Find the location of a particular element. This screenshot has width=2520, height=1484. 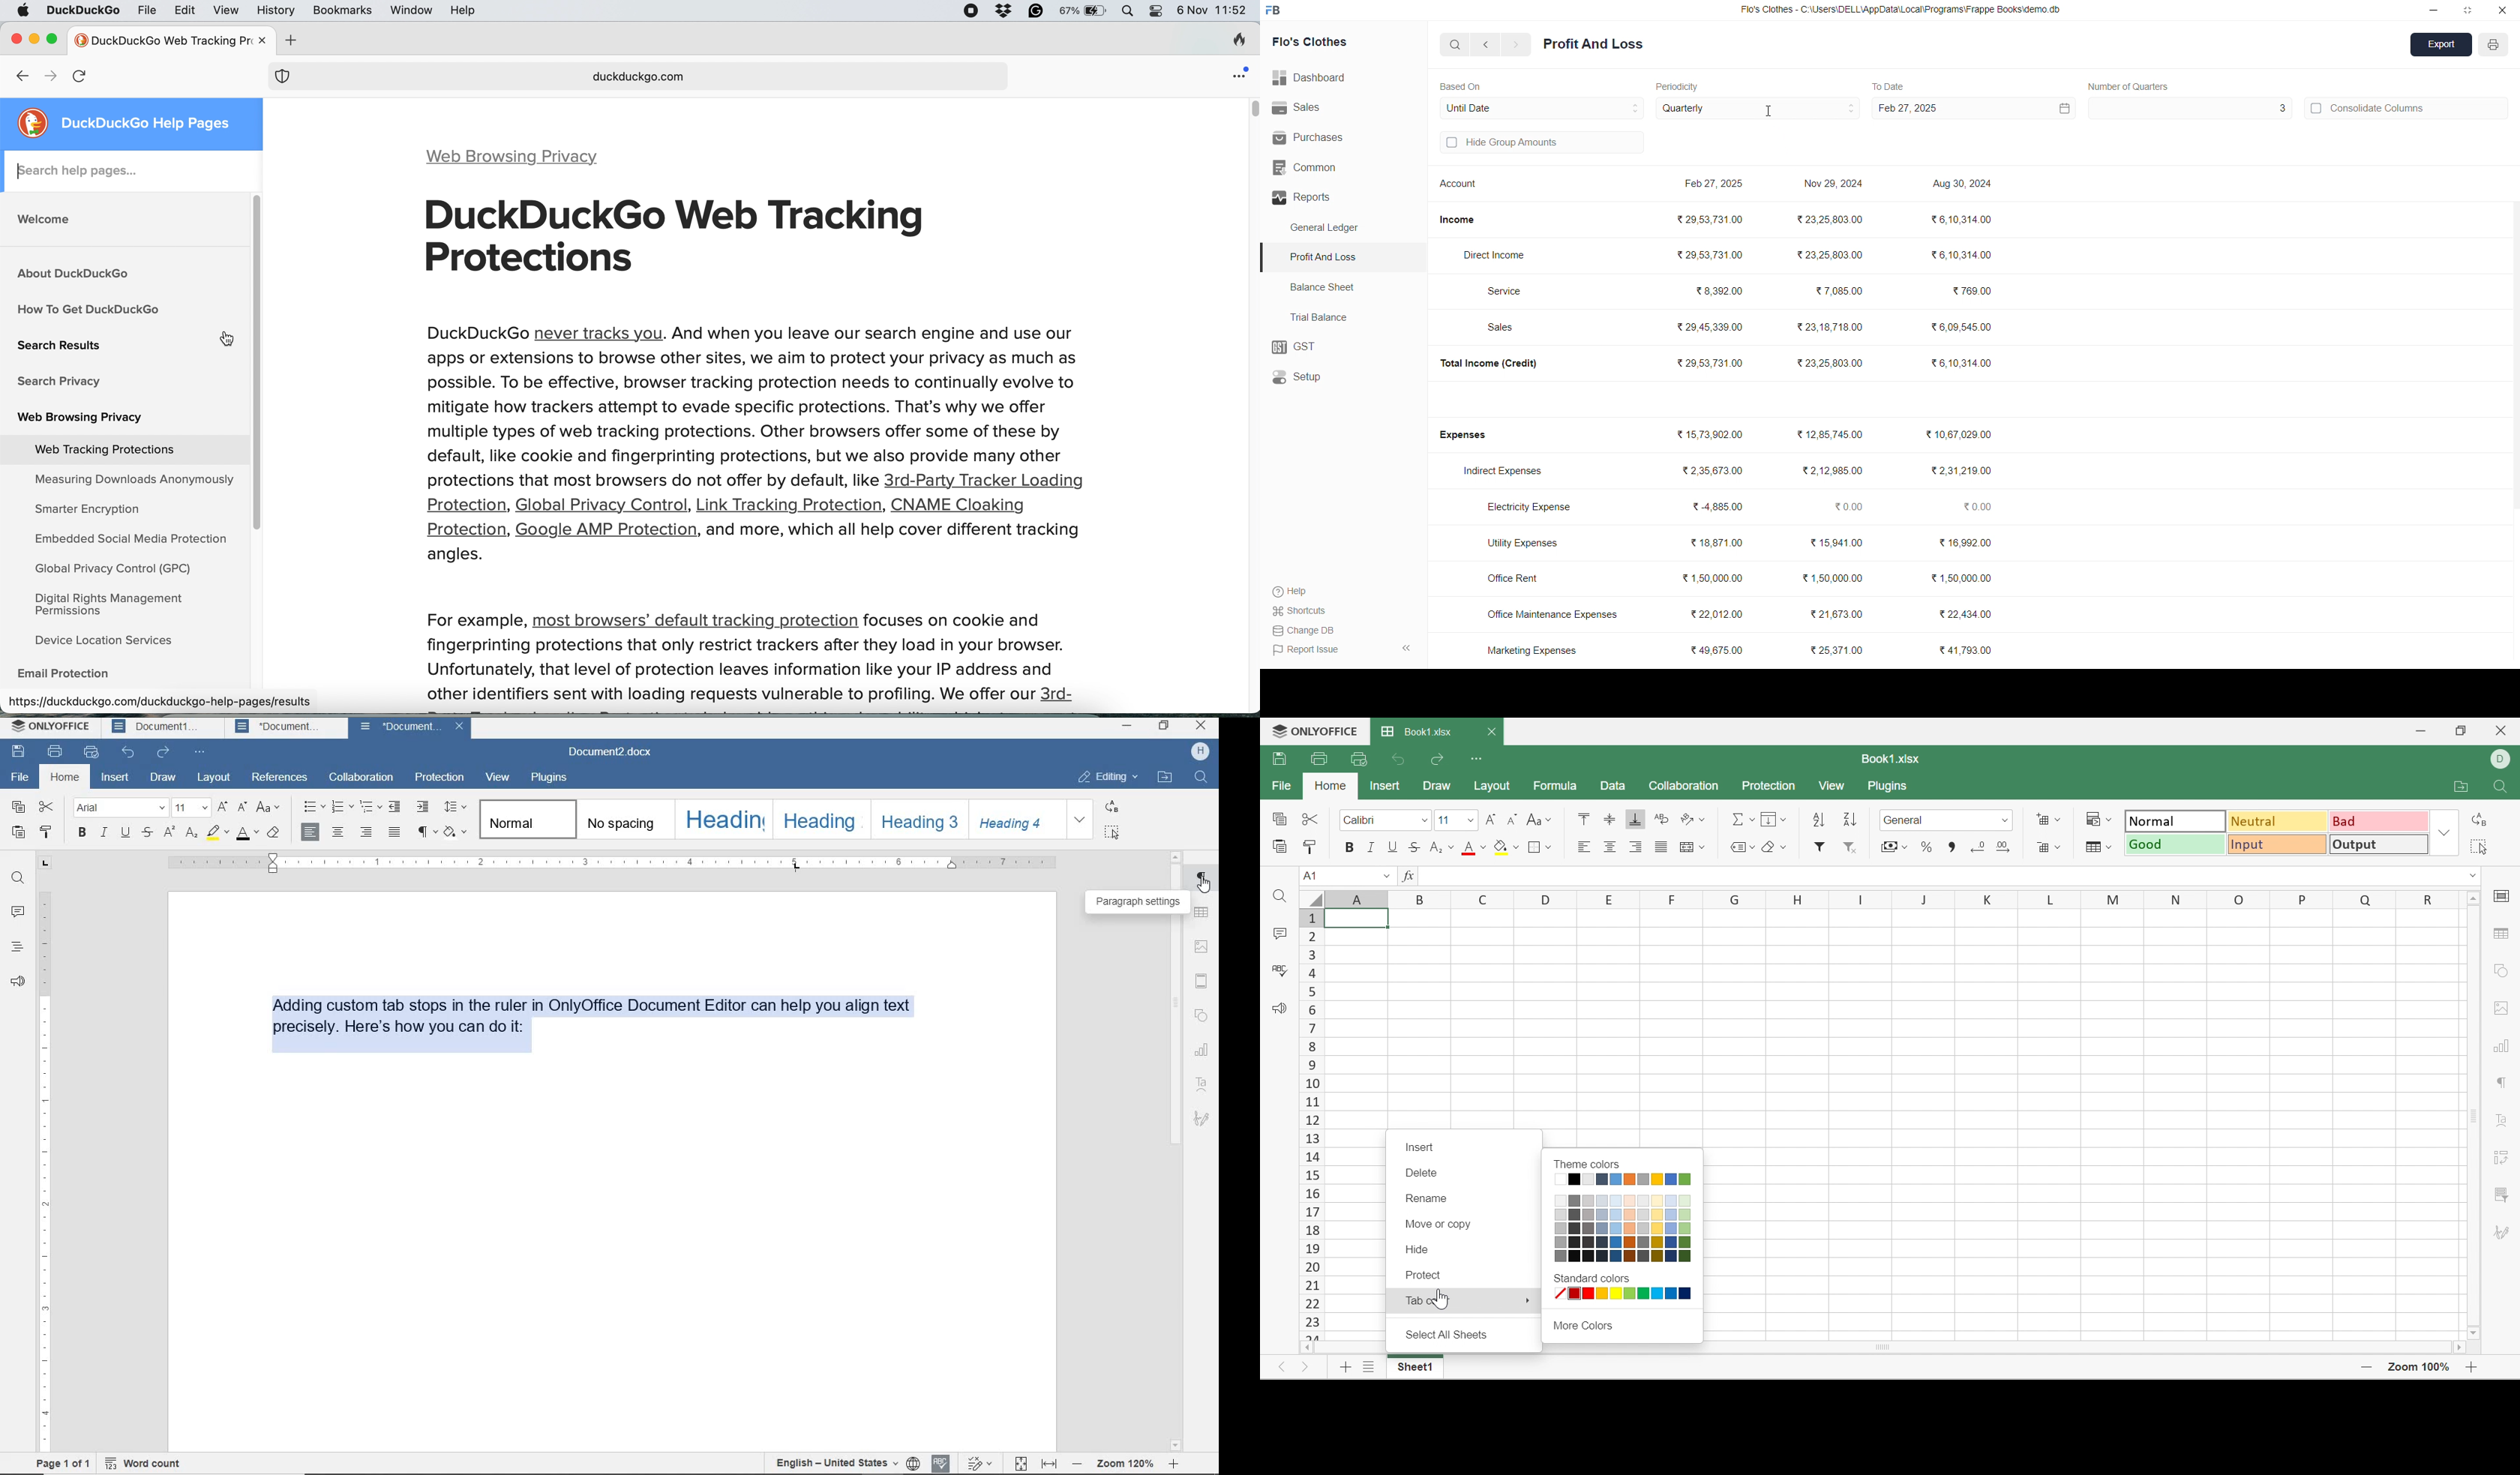

14 is located at coordinates (1312, 1158).